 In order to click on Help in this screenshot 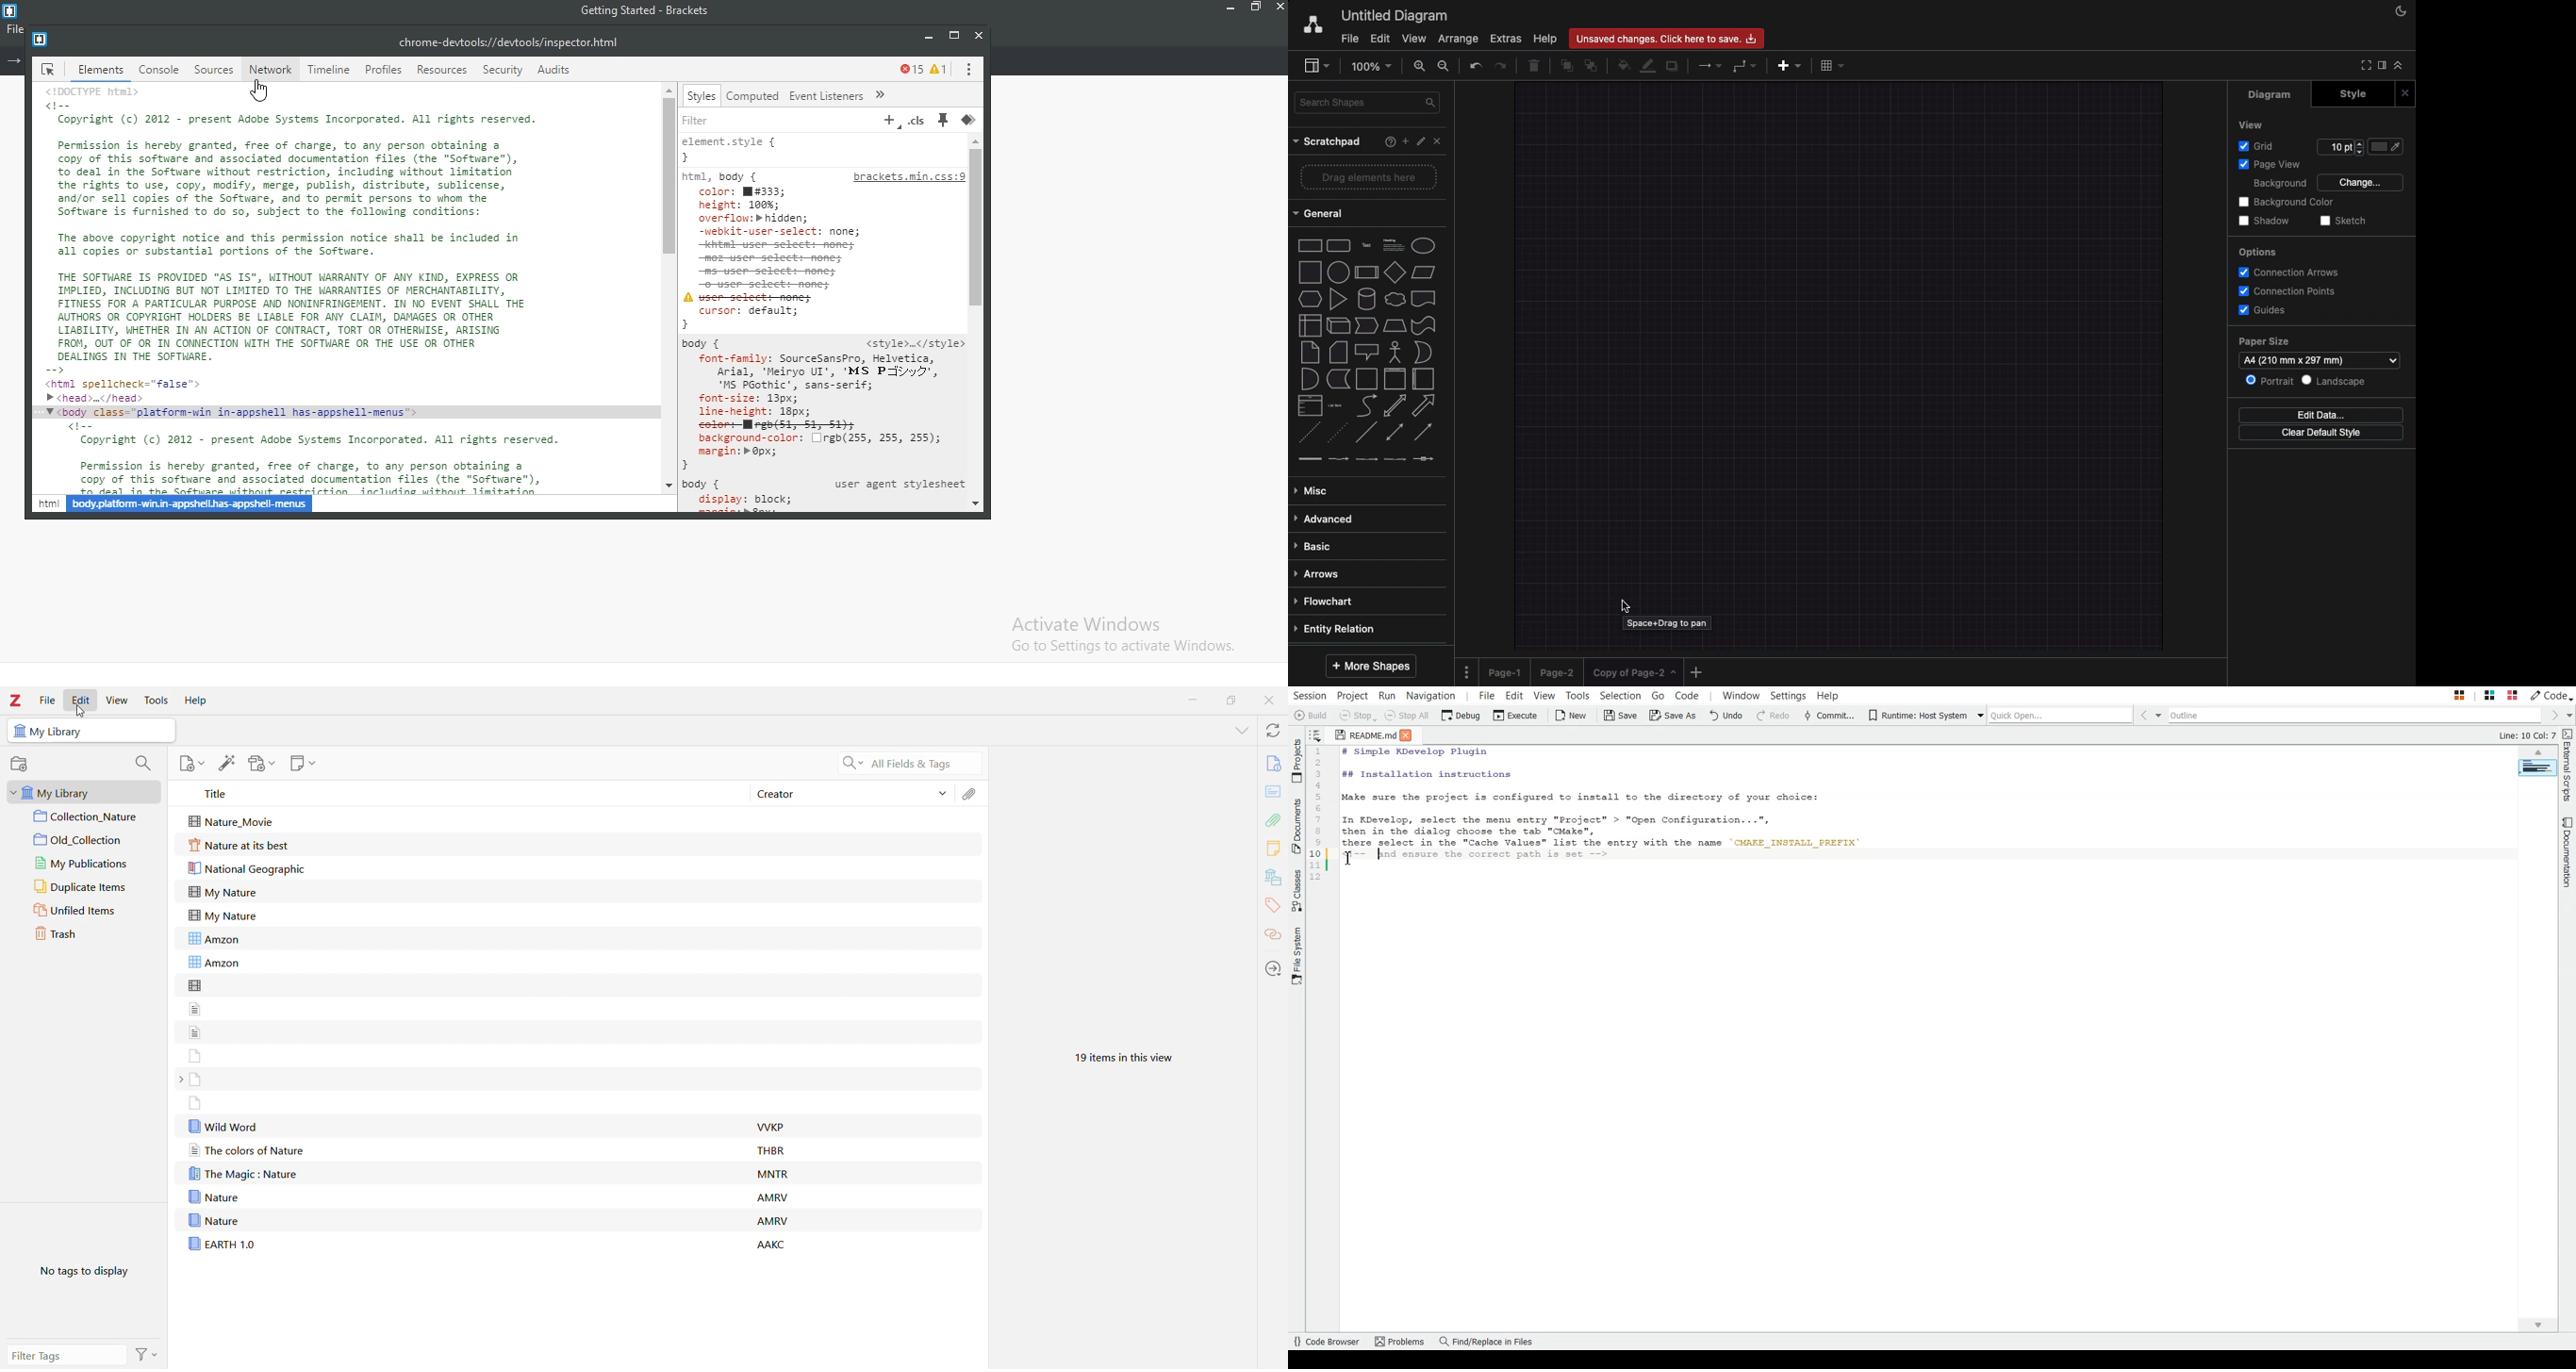, I will do `click(1545, 39)`.